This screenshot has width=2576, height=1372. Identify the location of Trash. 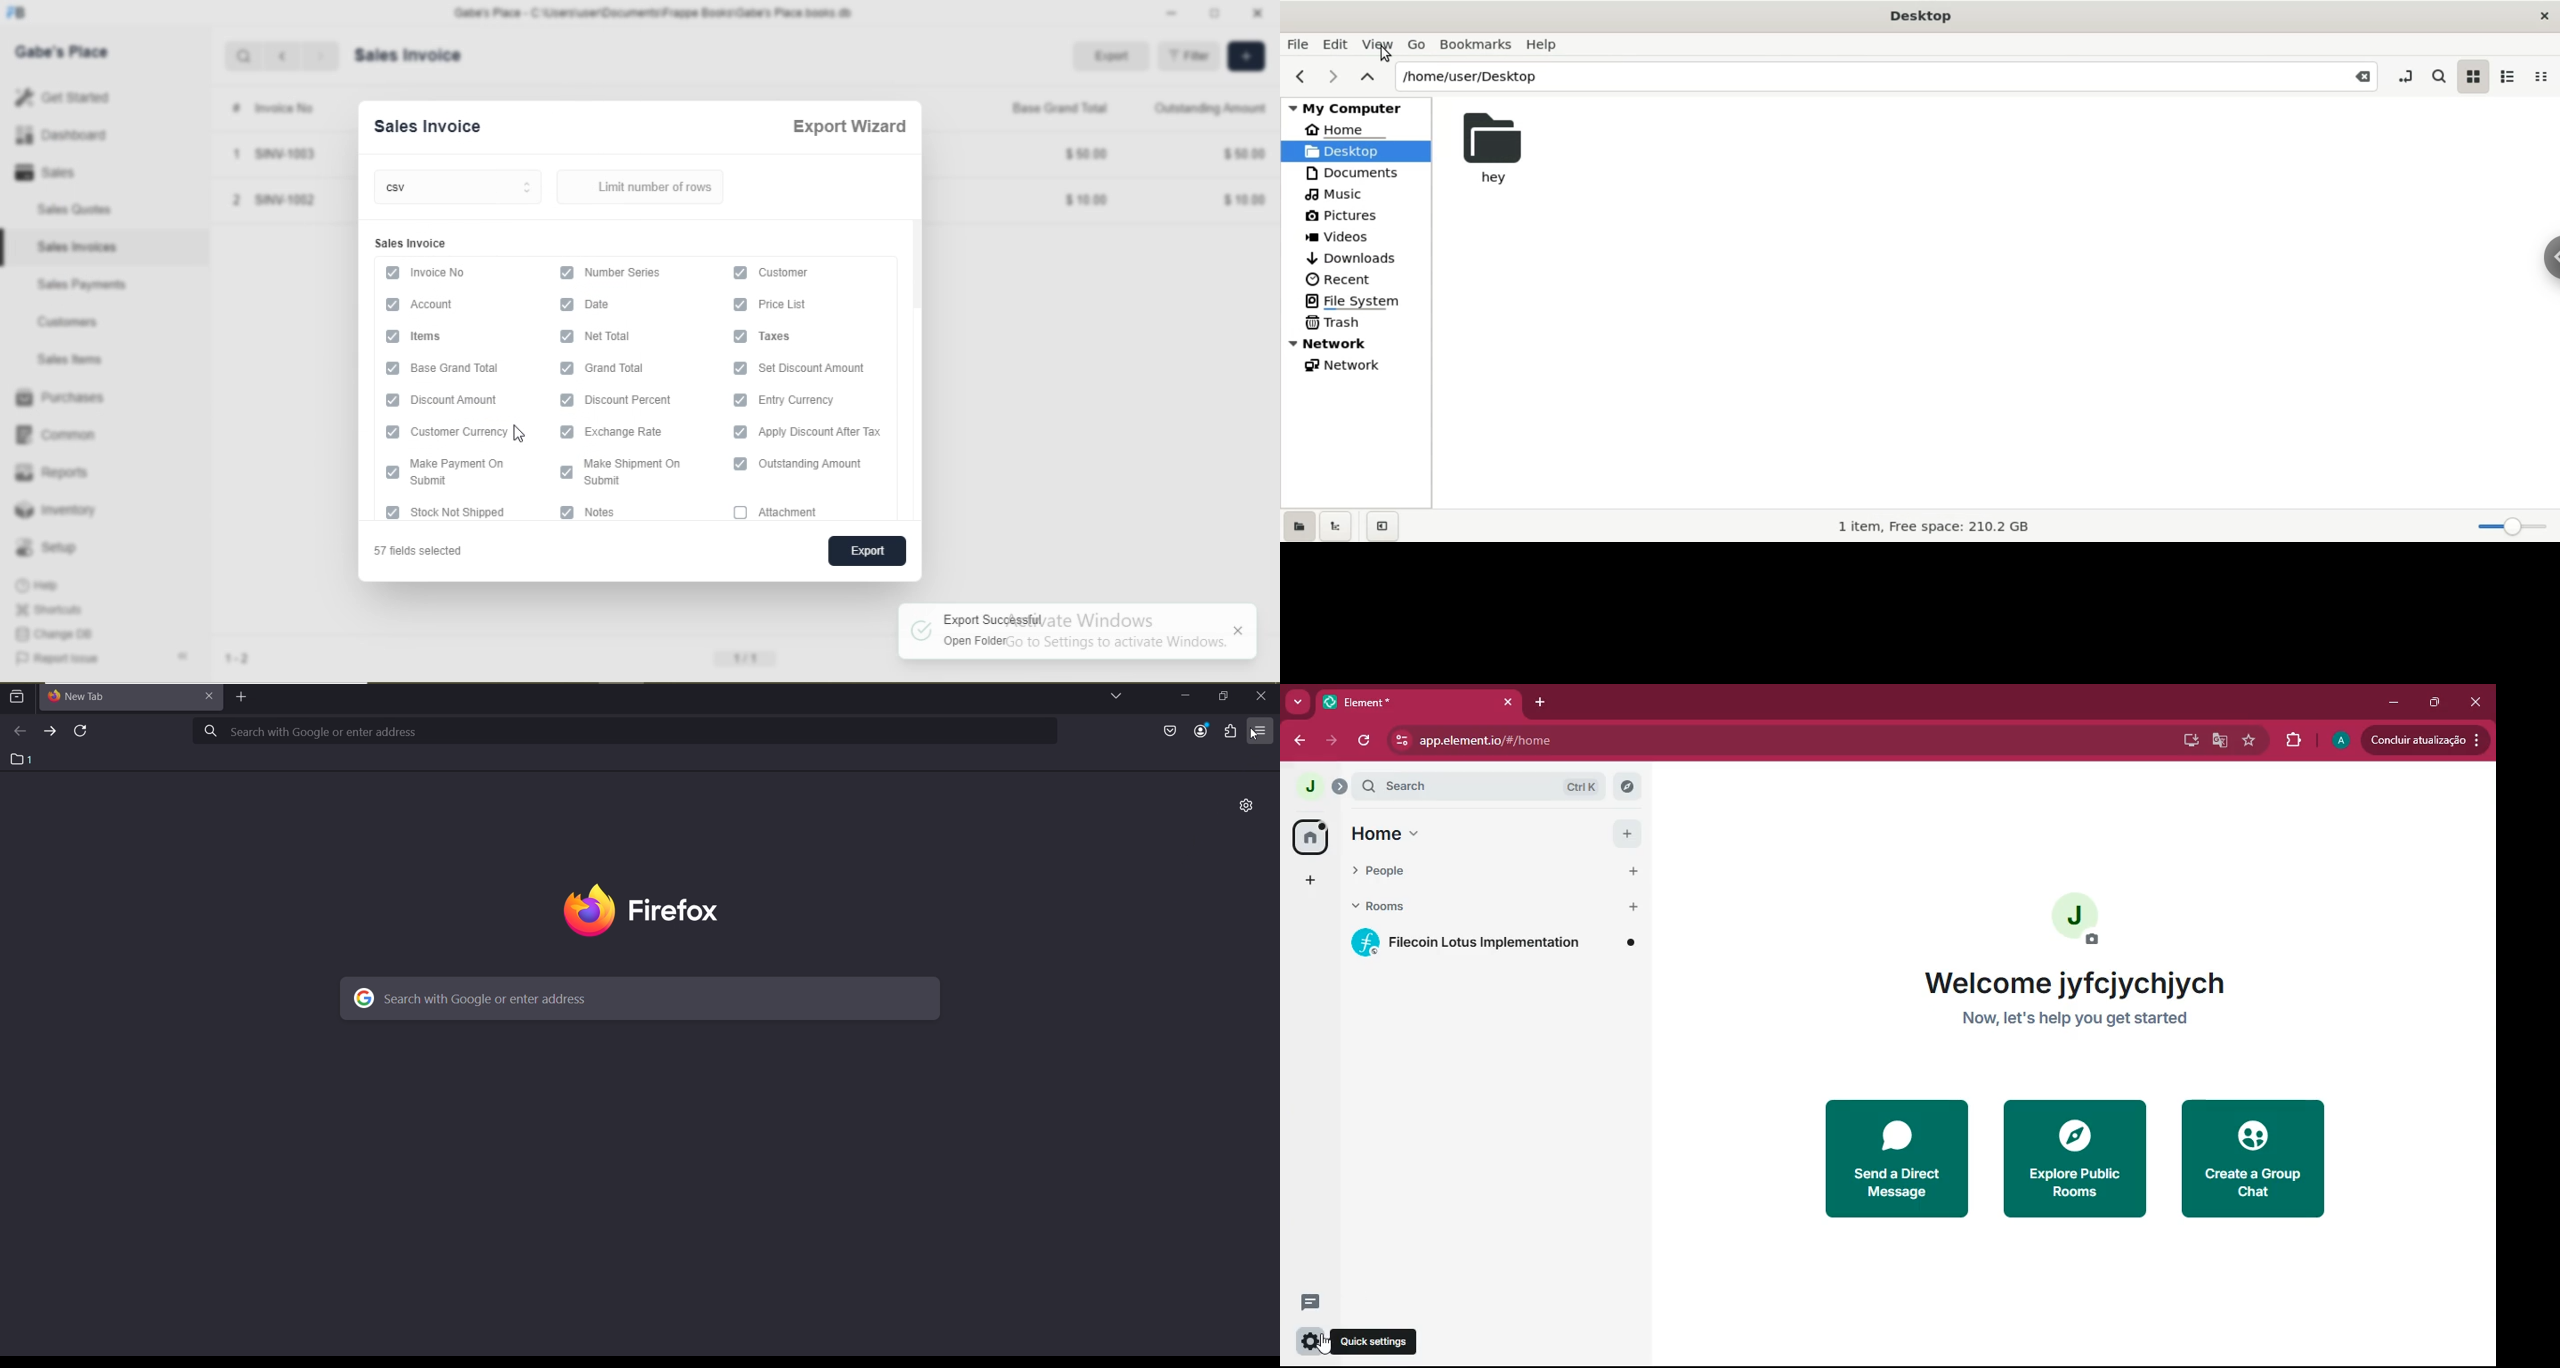
(1338, 325).